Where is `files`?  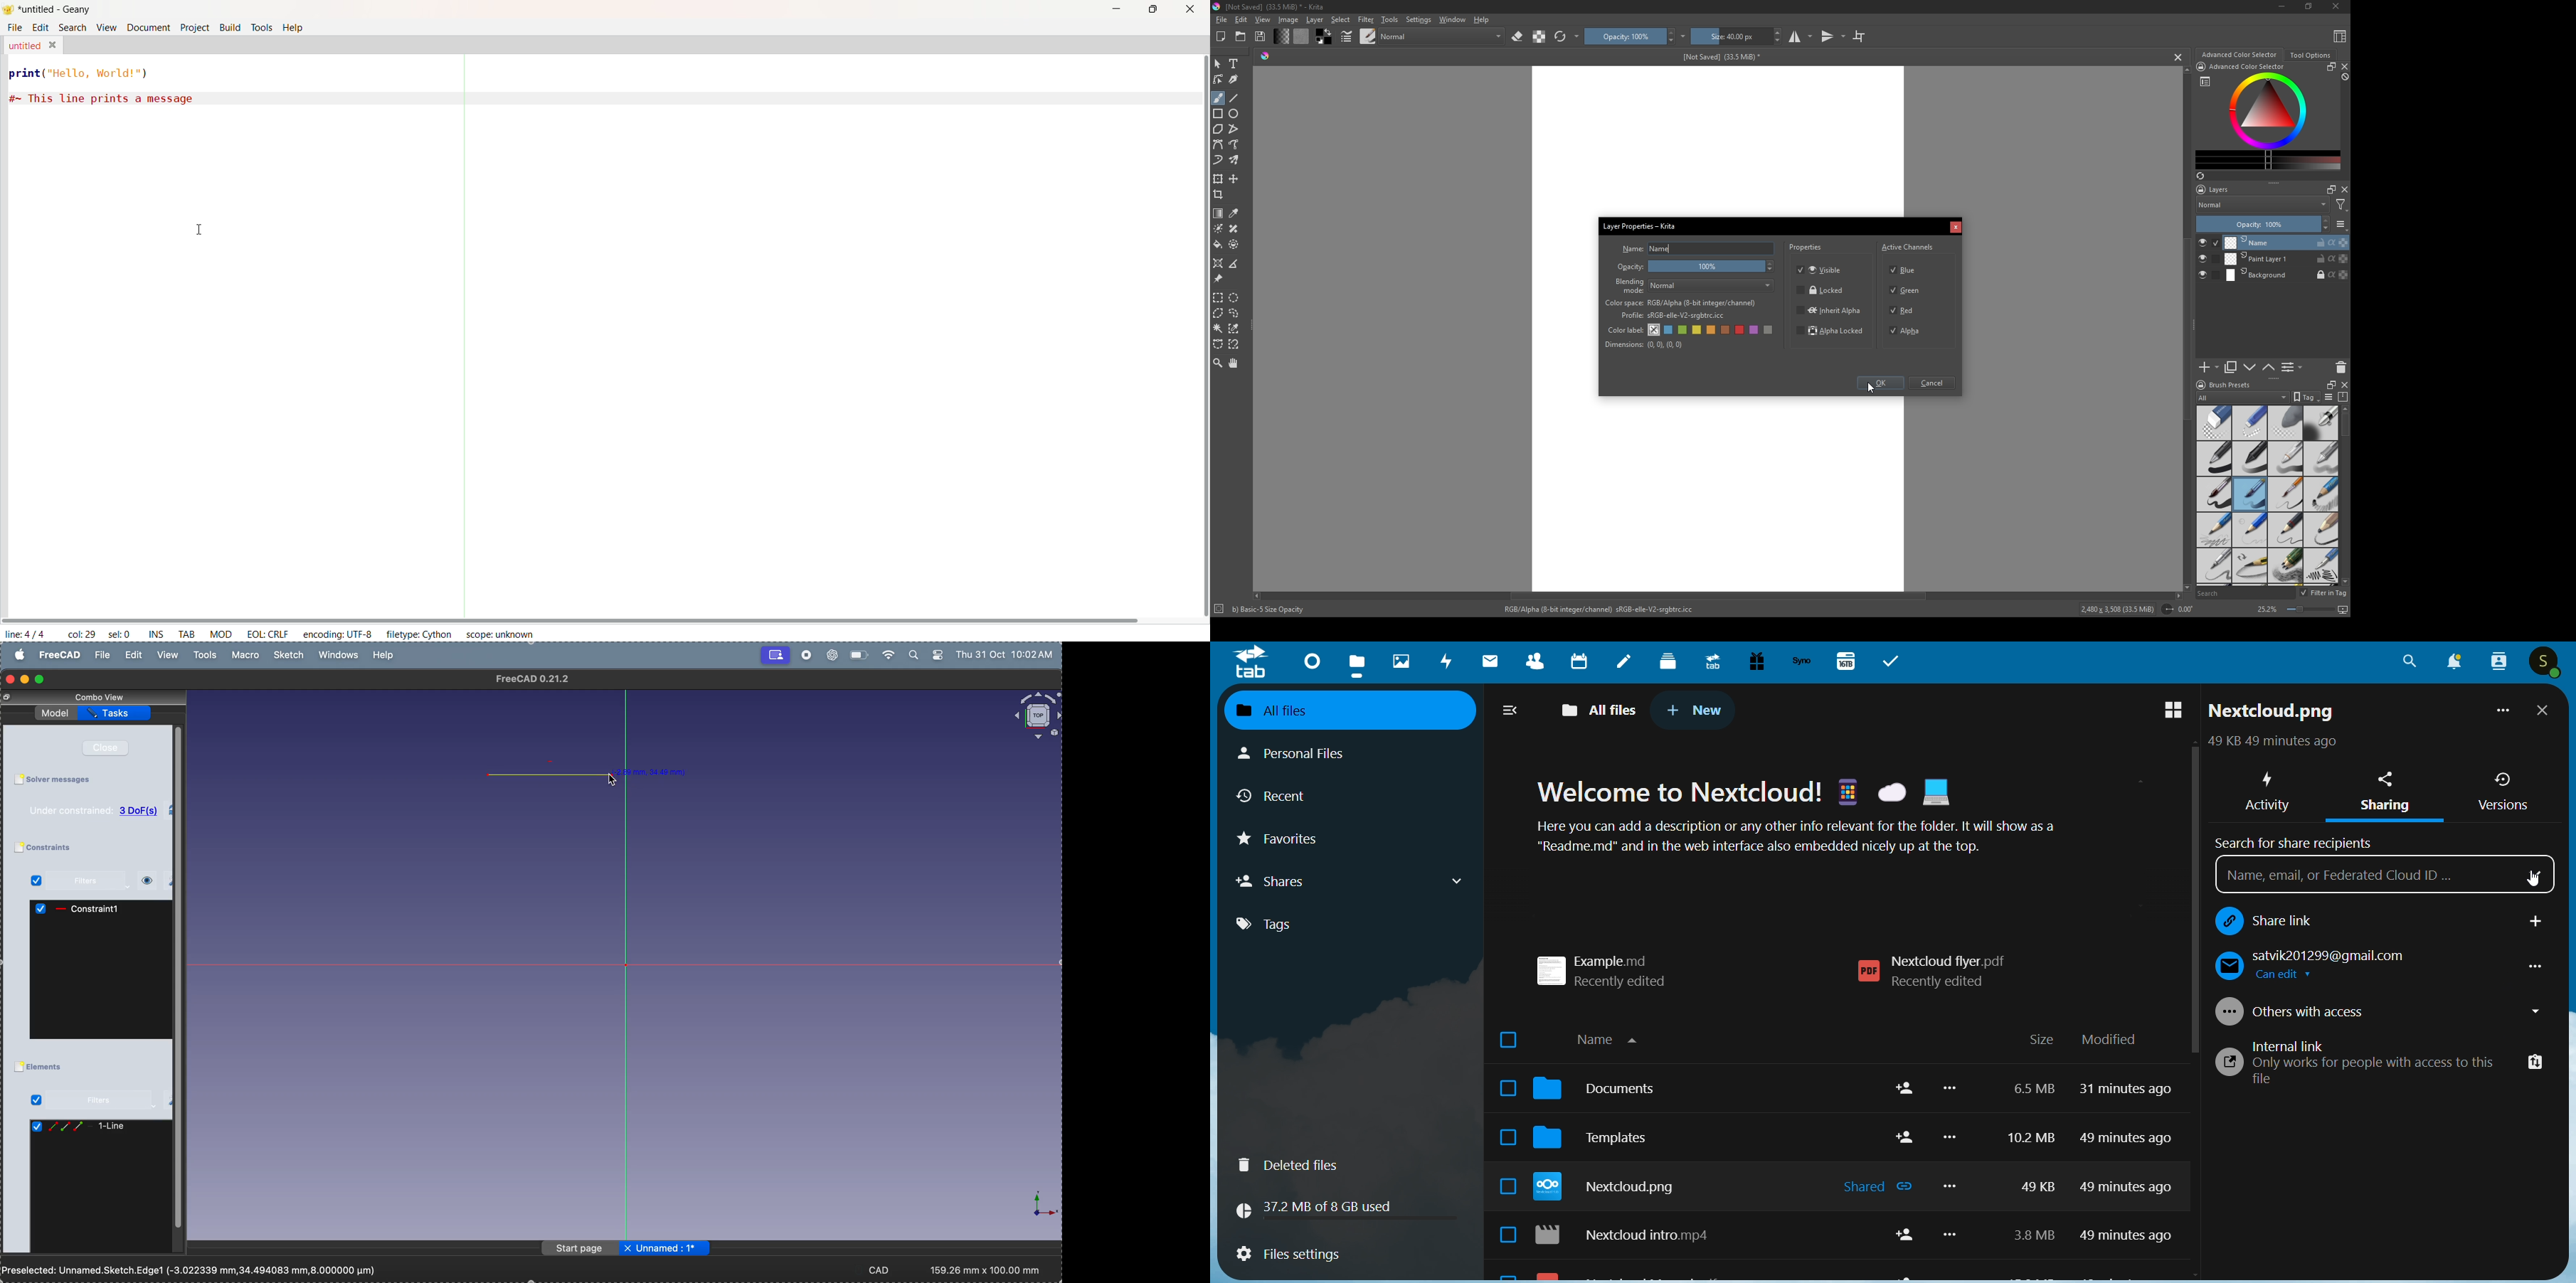 files is located at coordinates (1359, 664).